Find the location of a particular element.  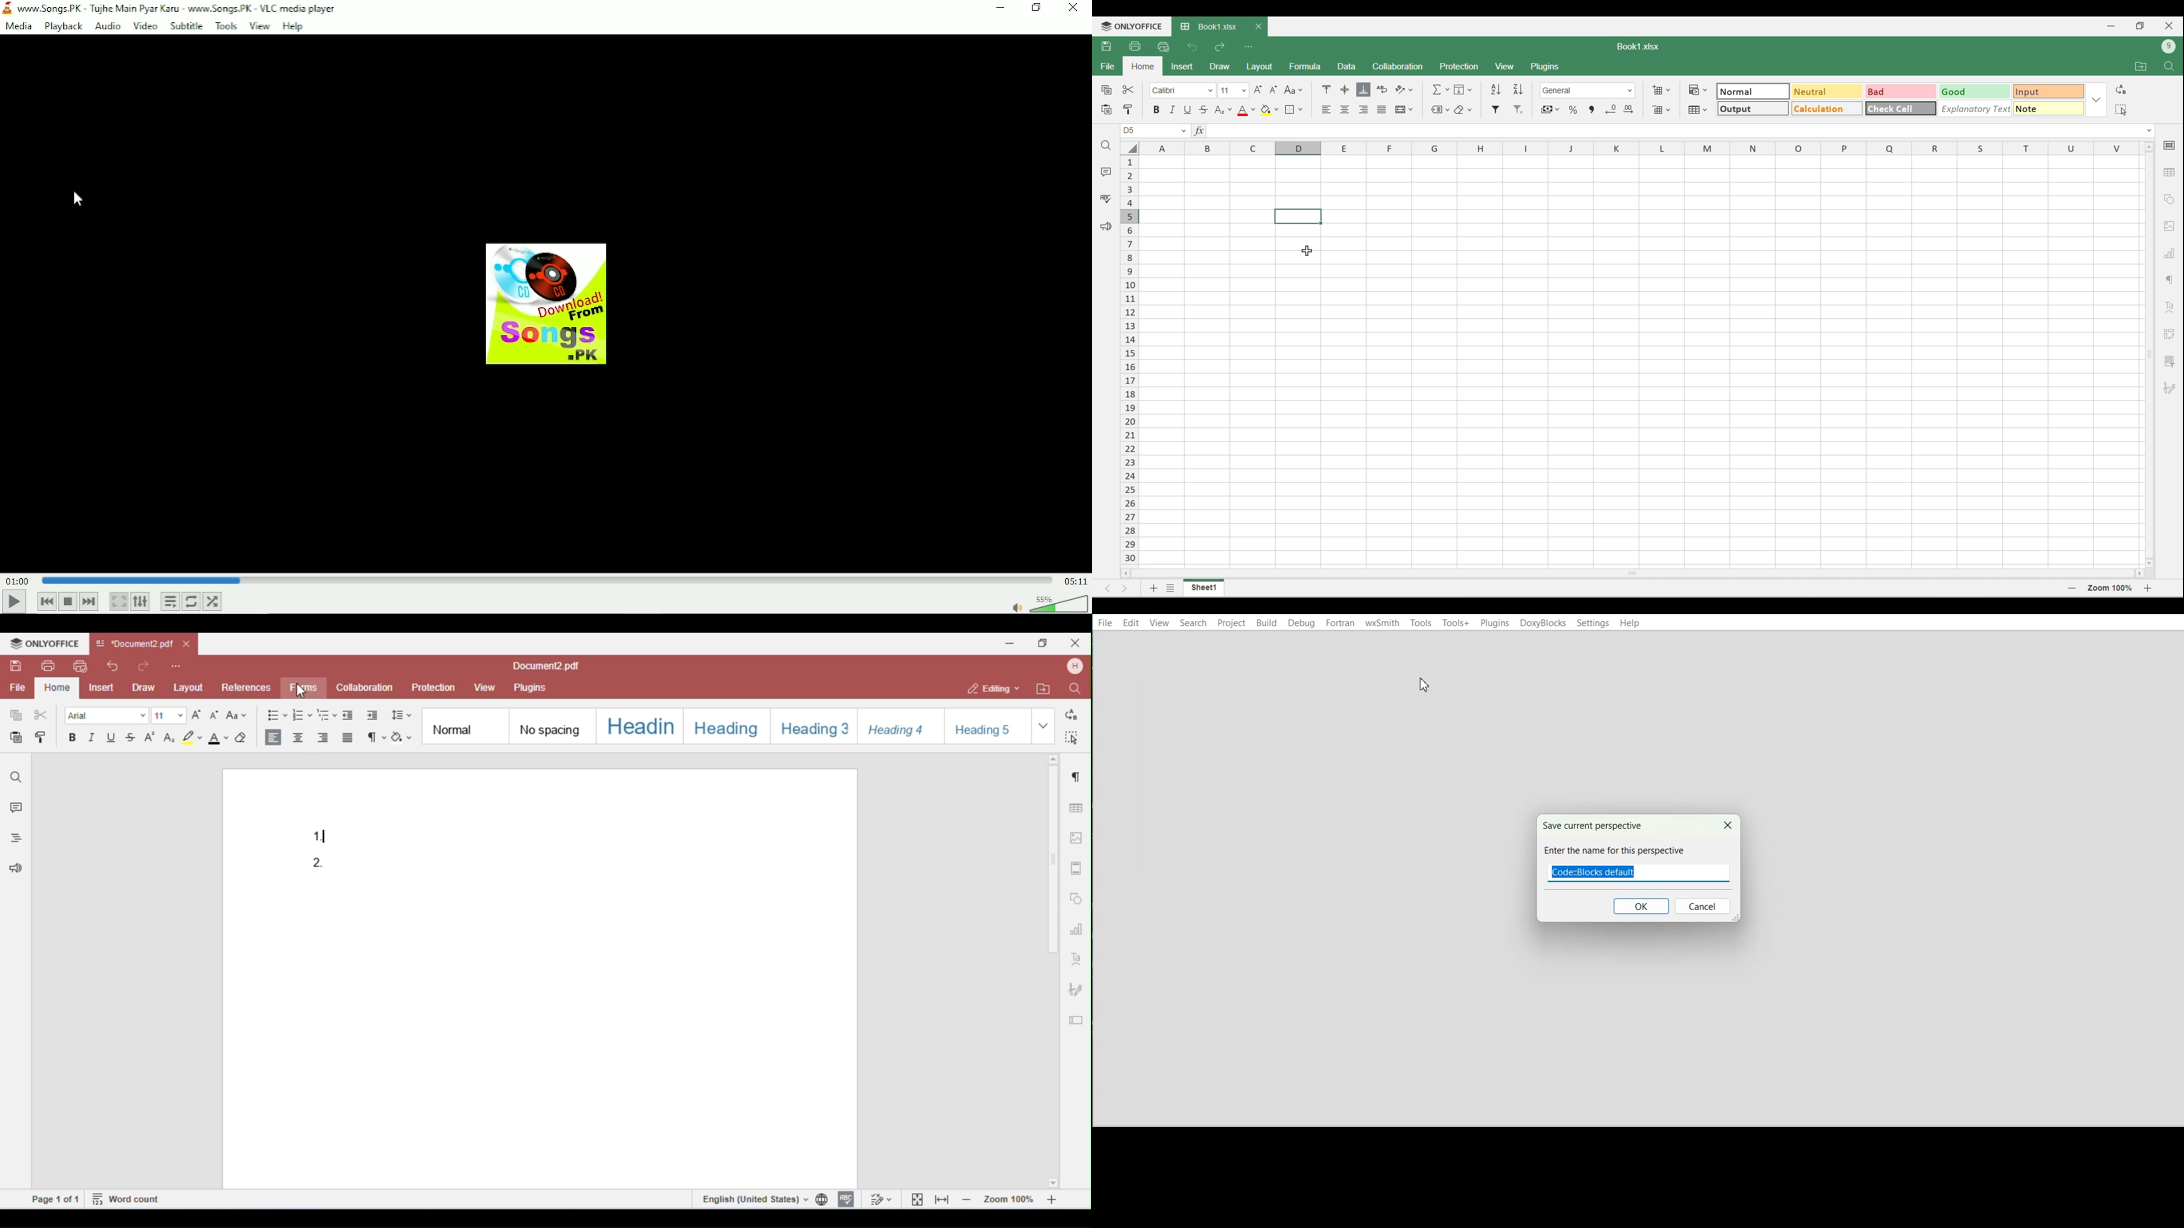

Tools is located at coordinates (1420, 622).